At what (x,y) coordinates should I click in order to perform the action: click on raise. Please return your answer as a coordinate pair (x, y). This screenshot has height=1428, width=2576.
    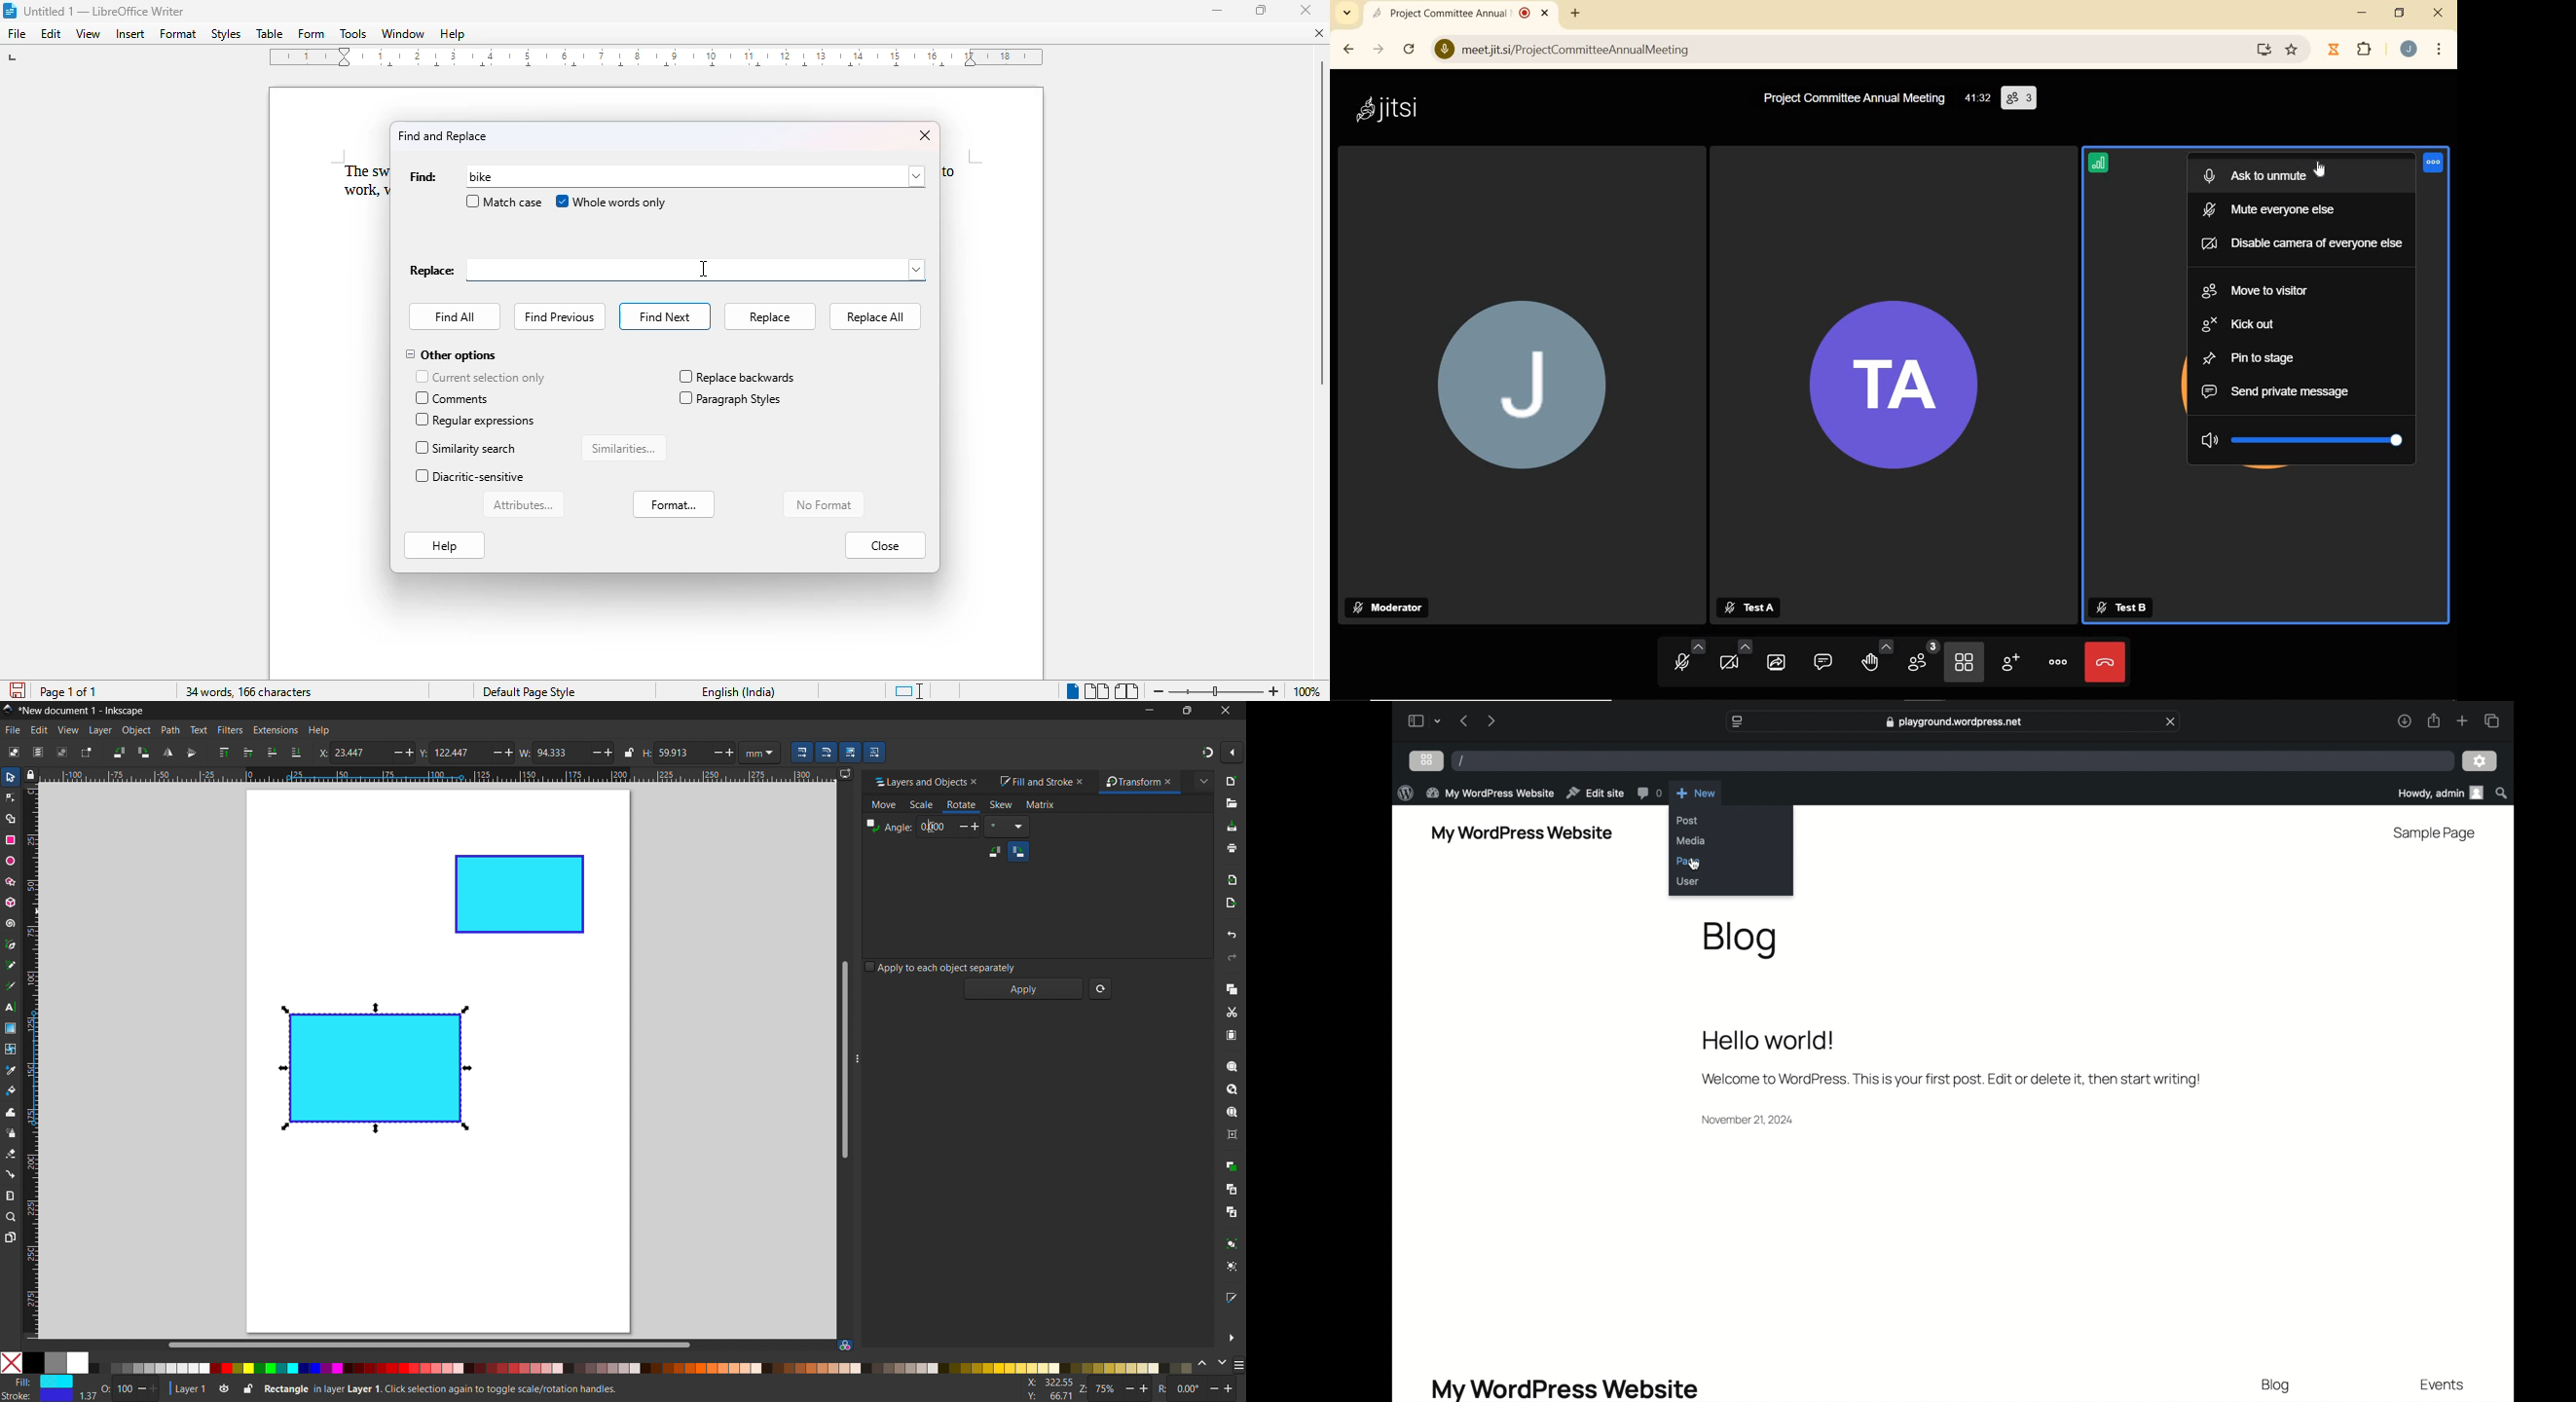
    Looking at the image, I should click on (248, 752).